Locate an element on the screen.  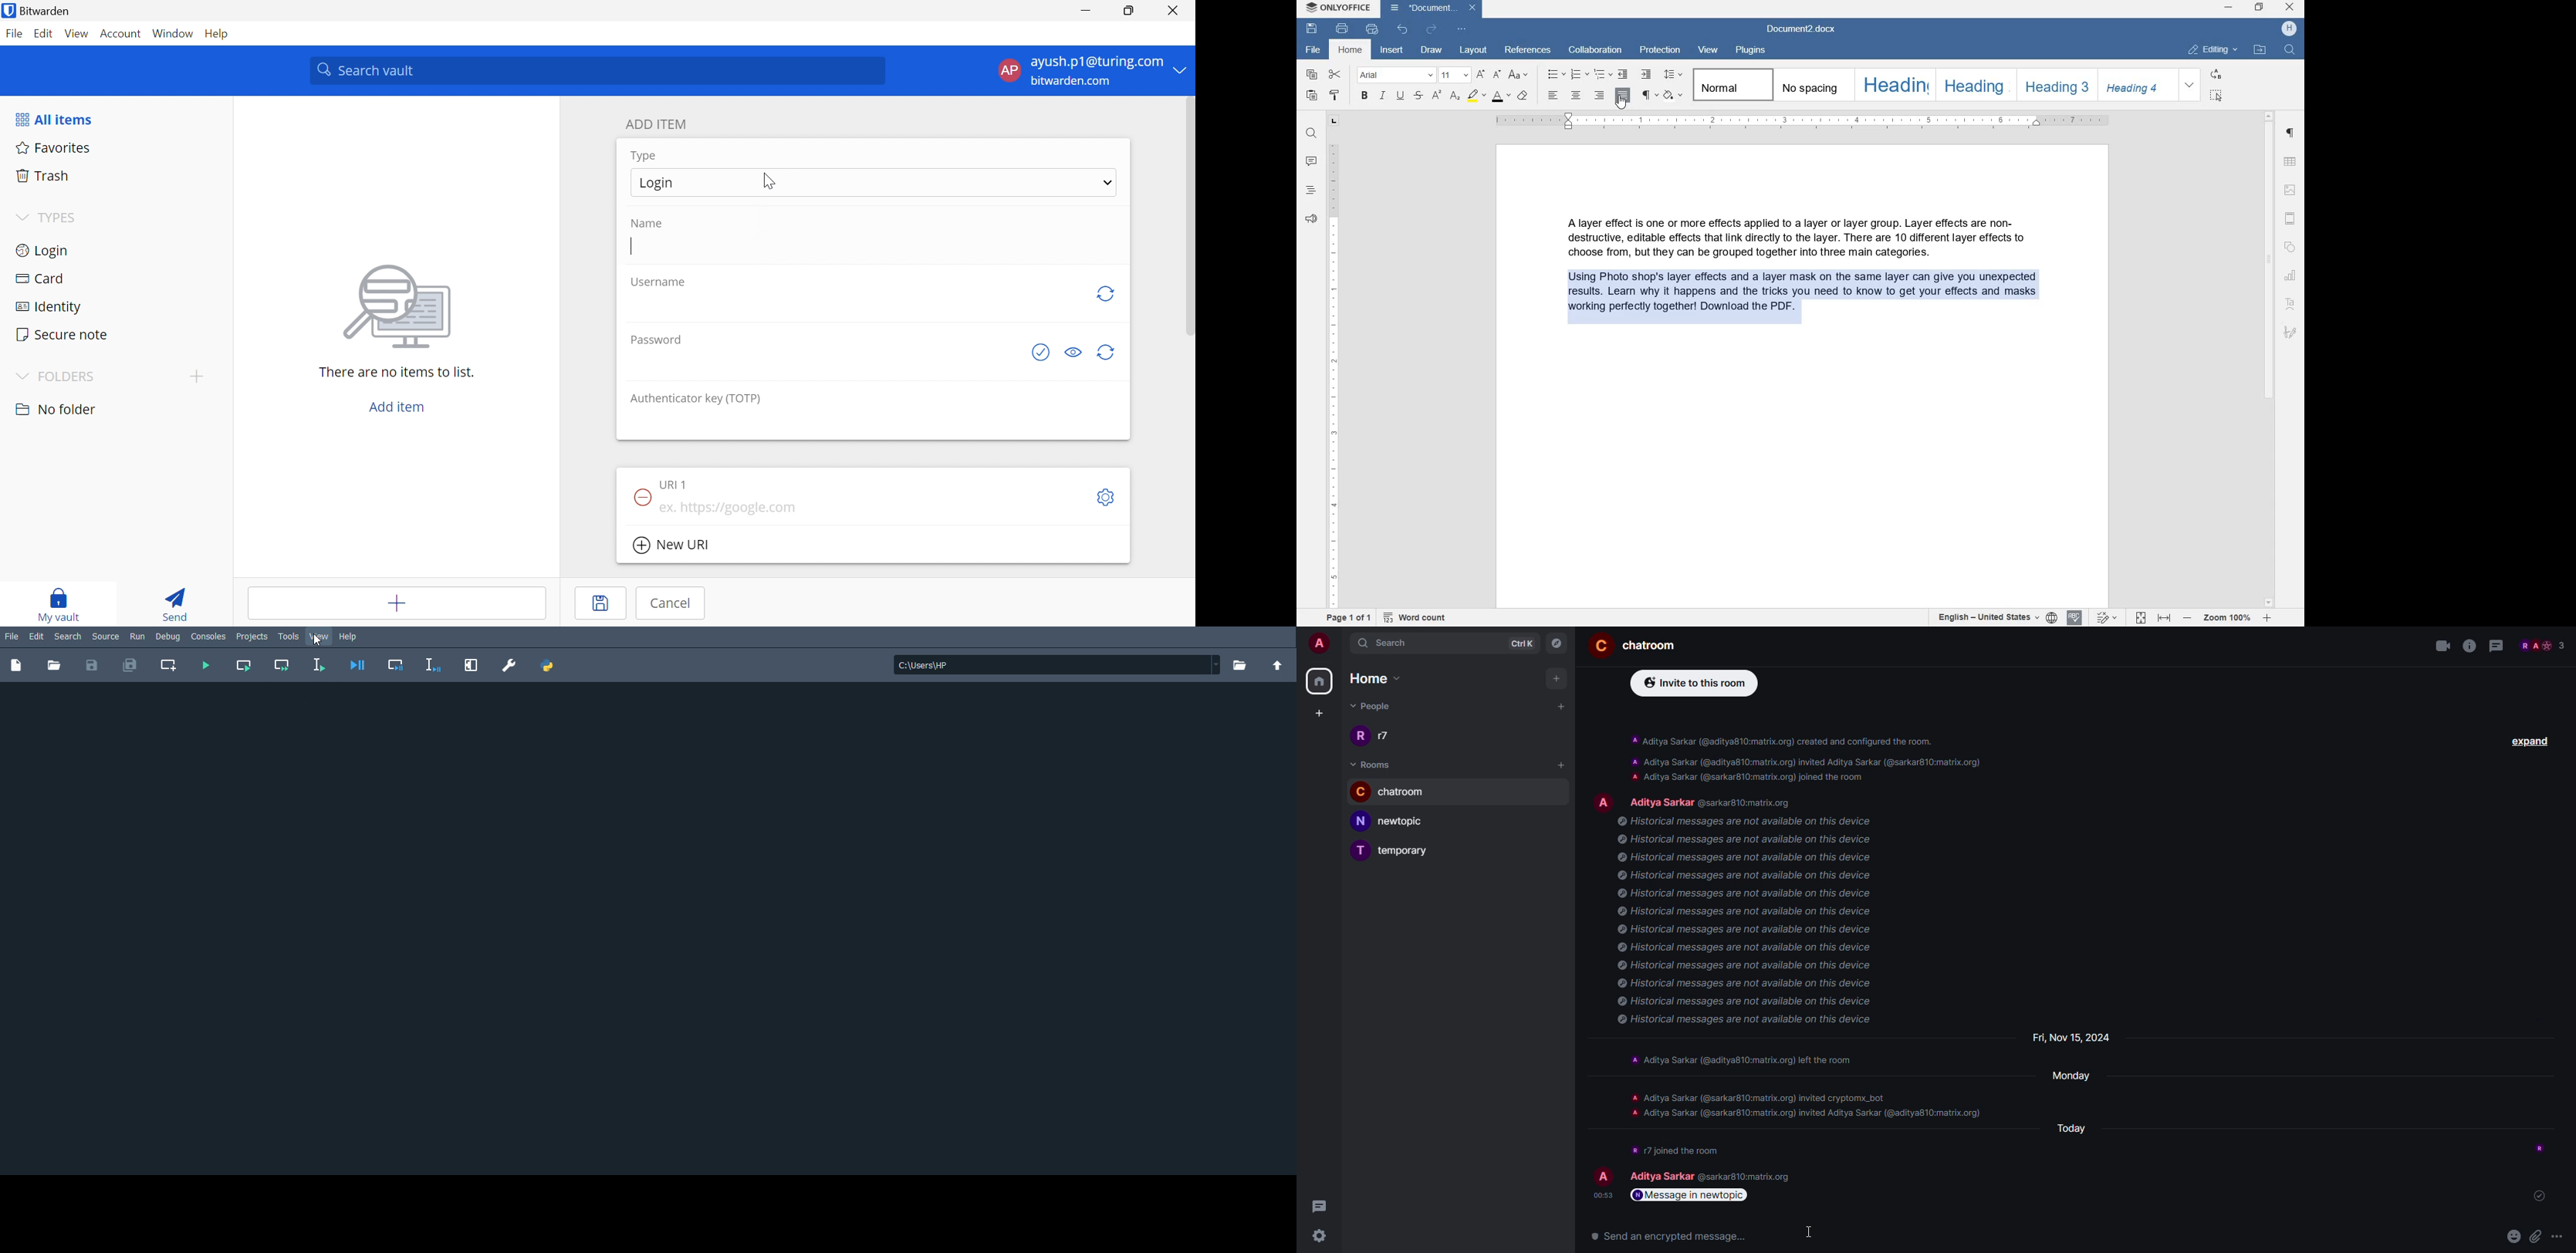
Debug file is located at coordinates (358, 666).